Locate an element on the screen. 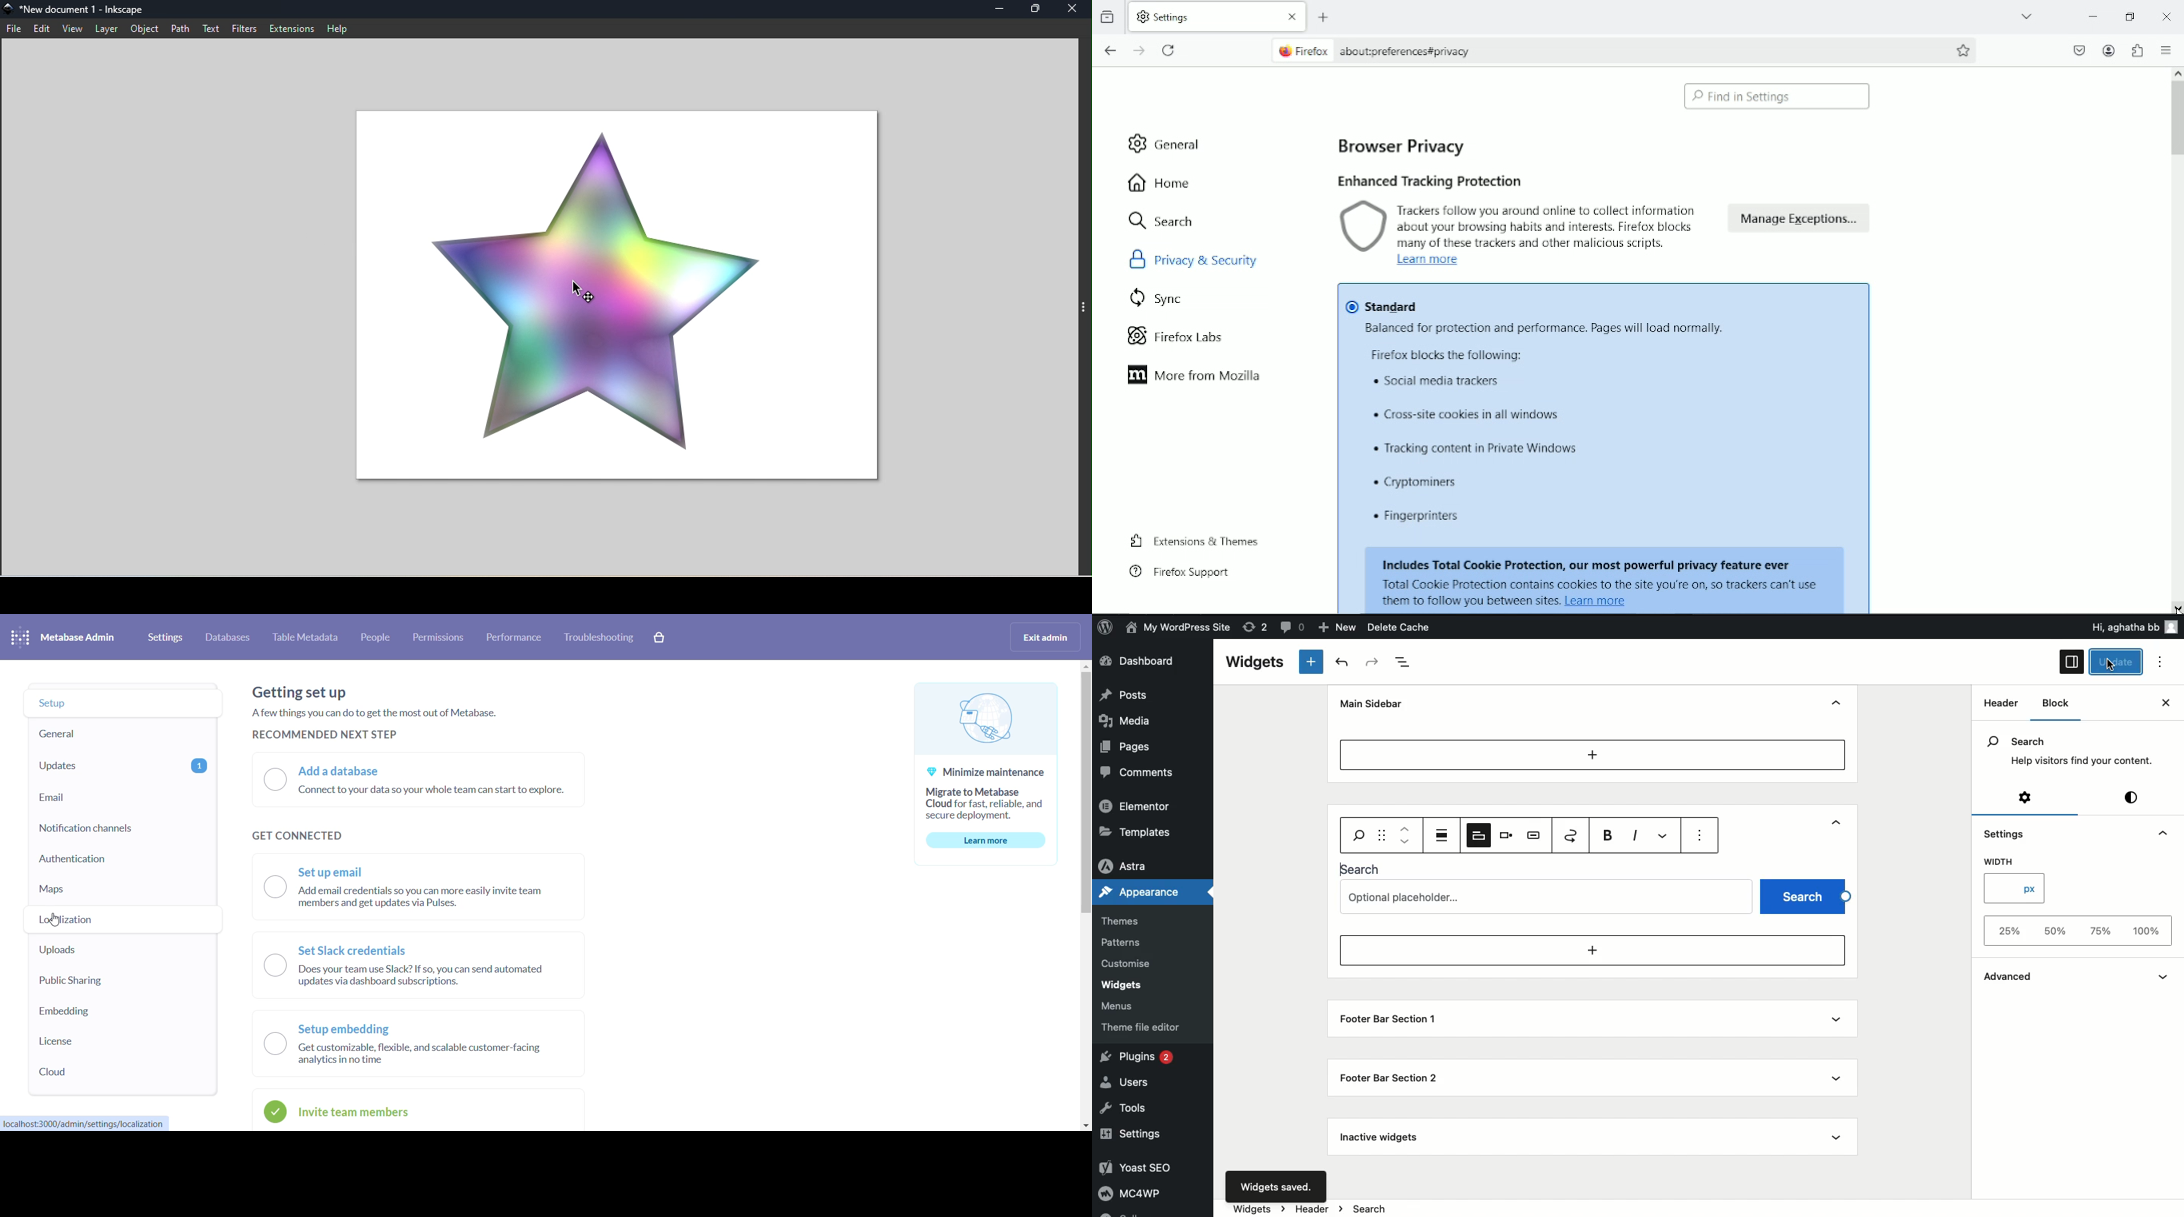 The image size is (2184, 1232). add new block is located at coordinates (1592, 951).